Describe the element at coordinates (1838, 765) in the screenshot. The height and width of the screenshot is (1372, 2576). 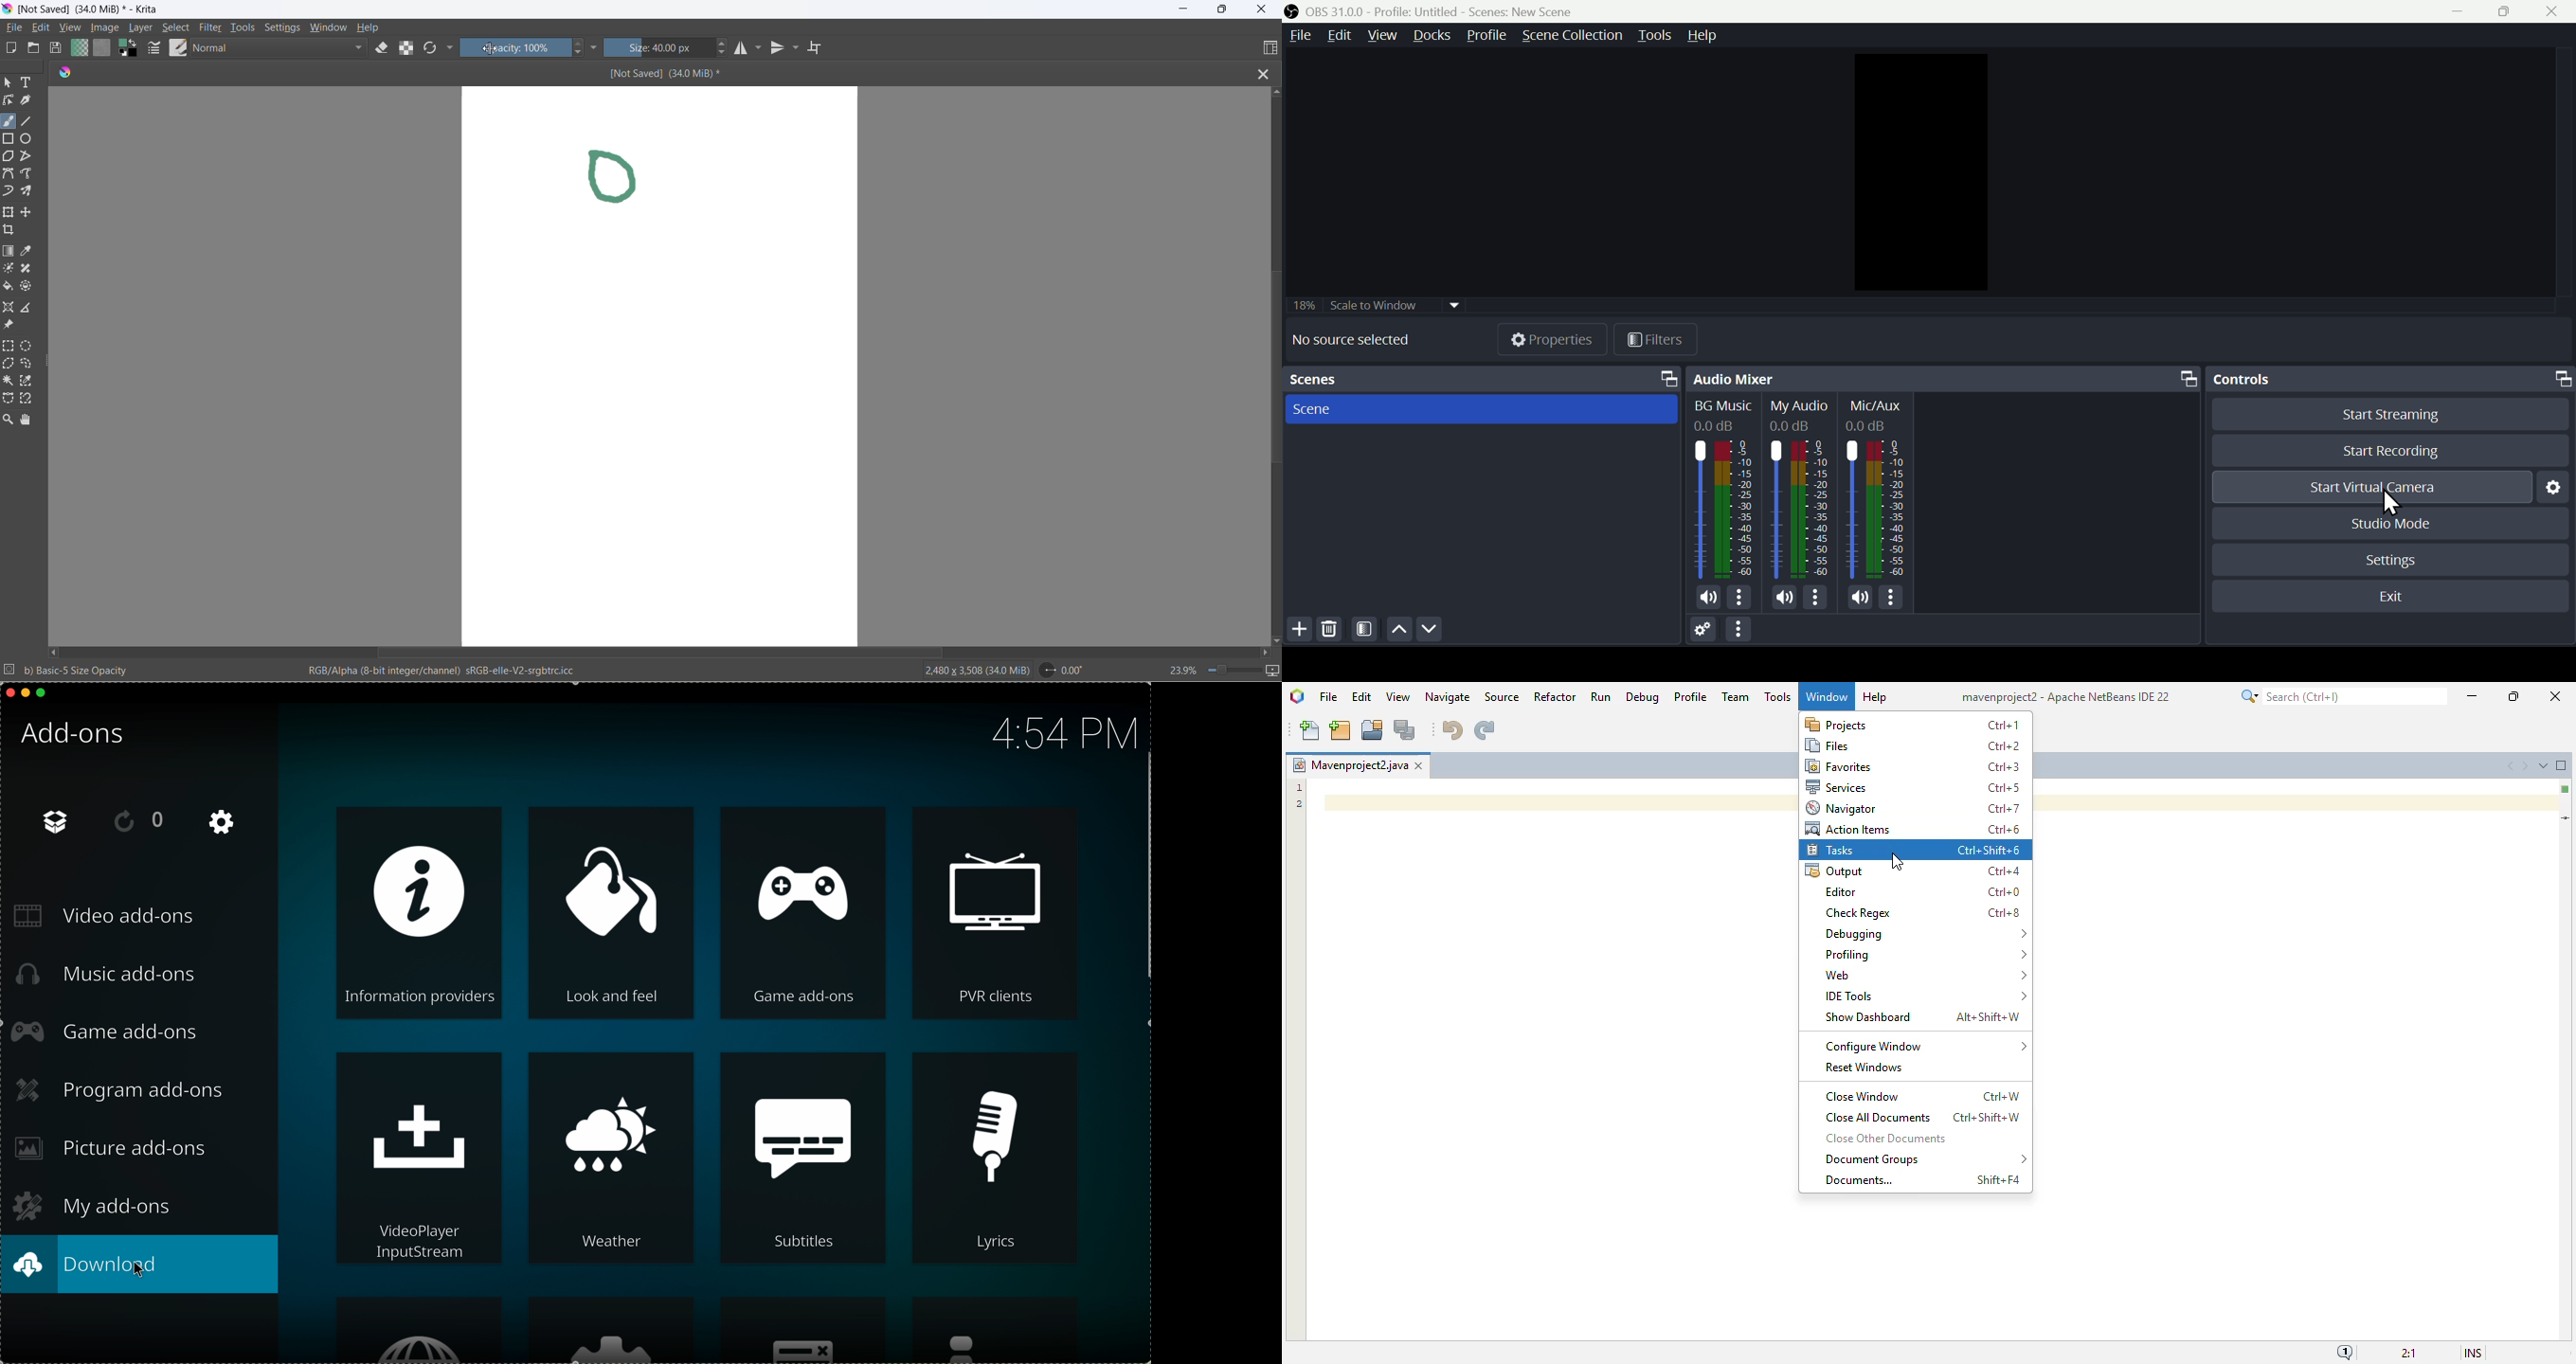
I see `favorites` at that location.